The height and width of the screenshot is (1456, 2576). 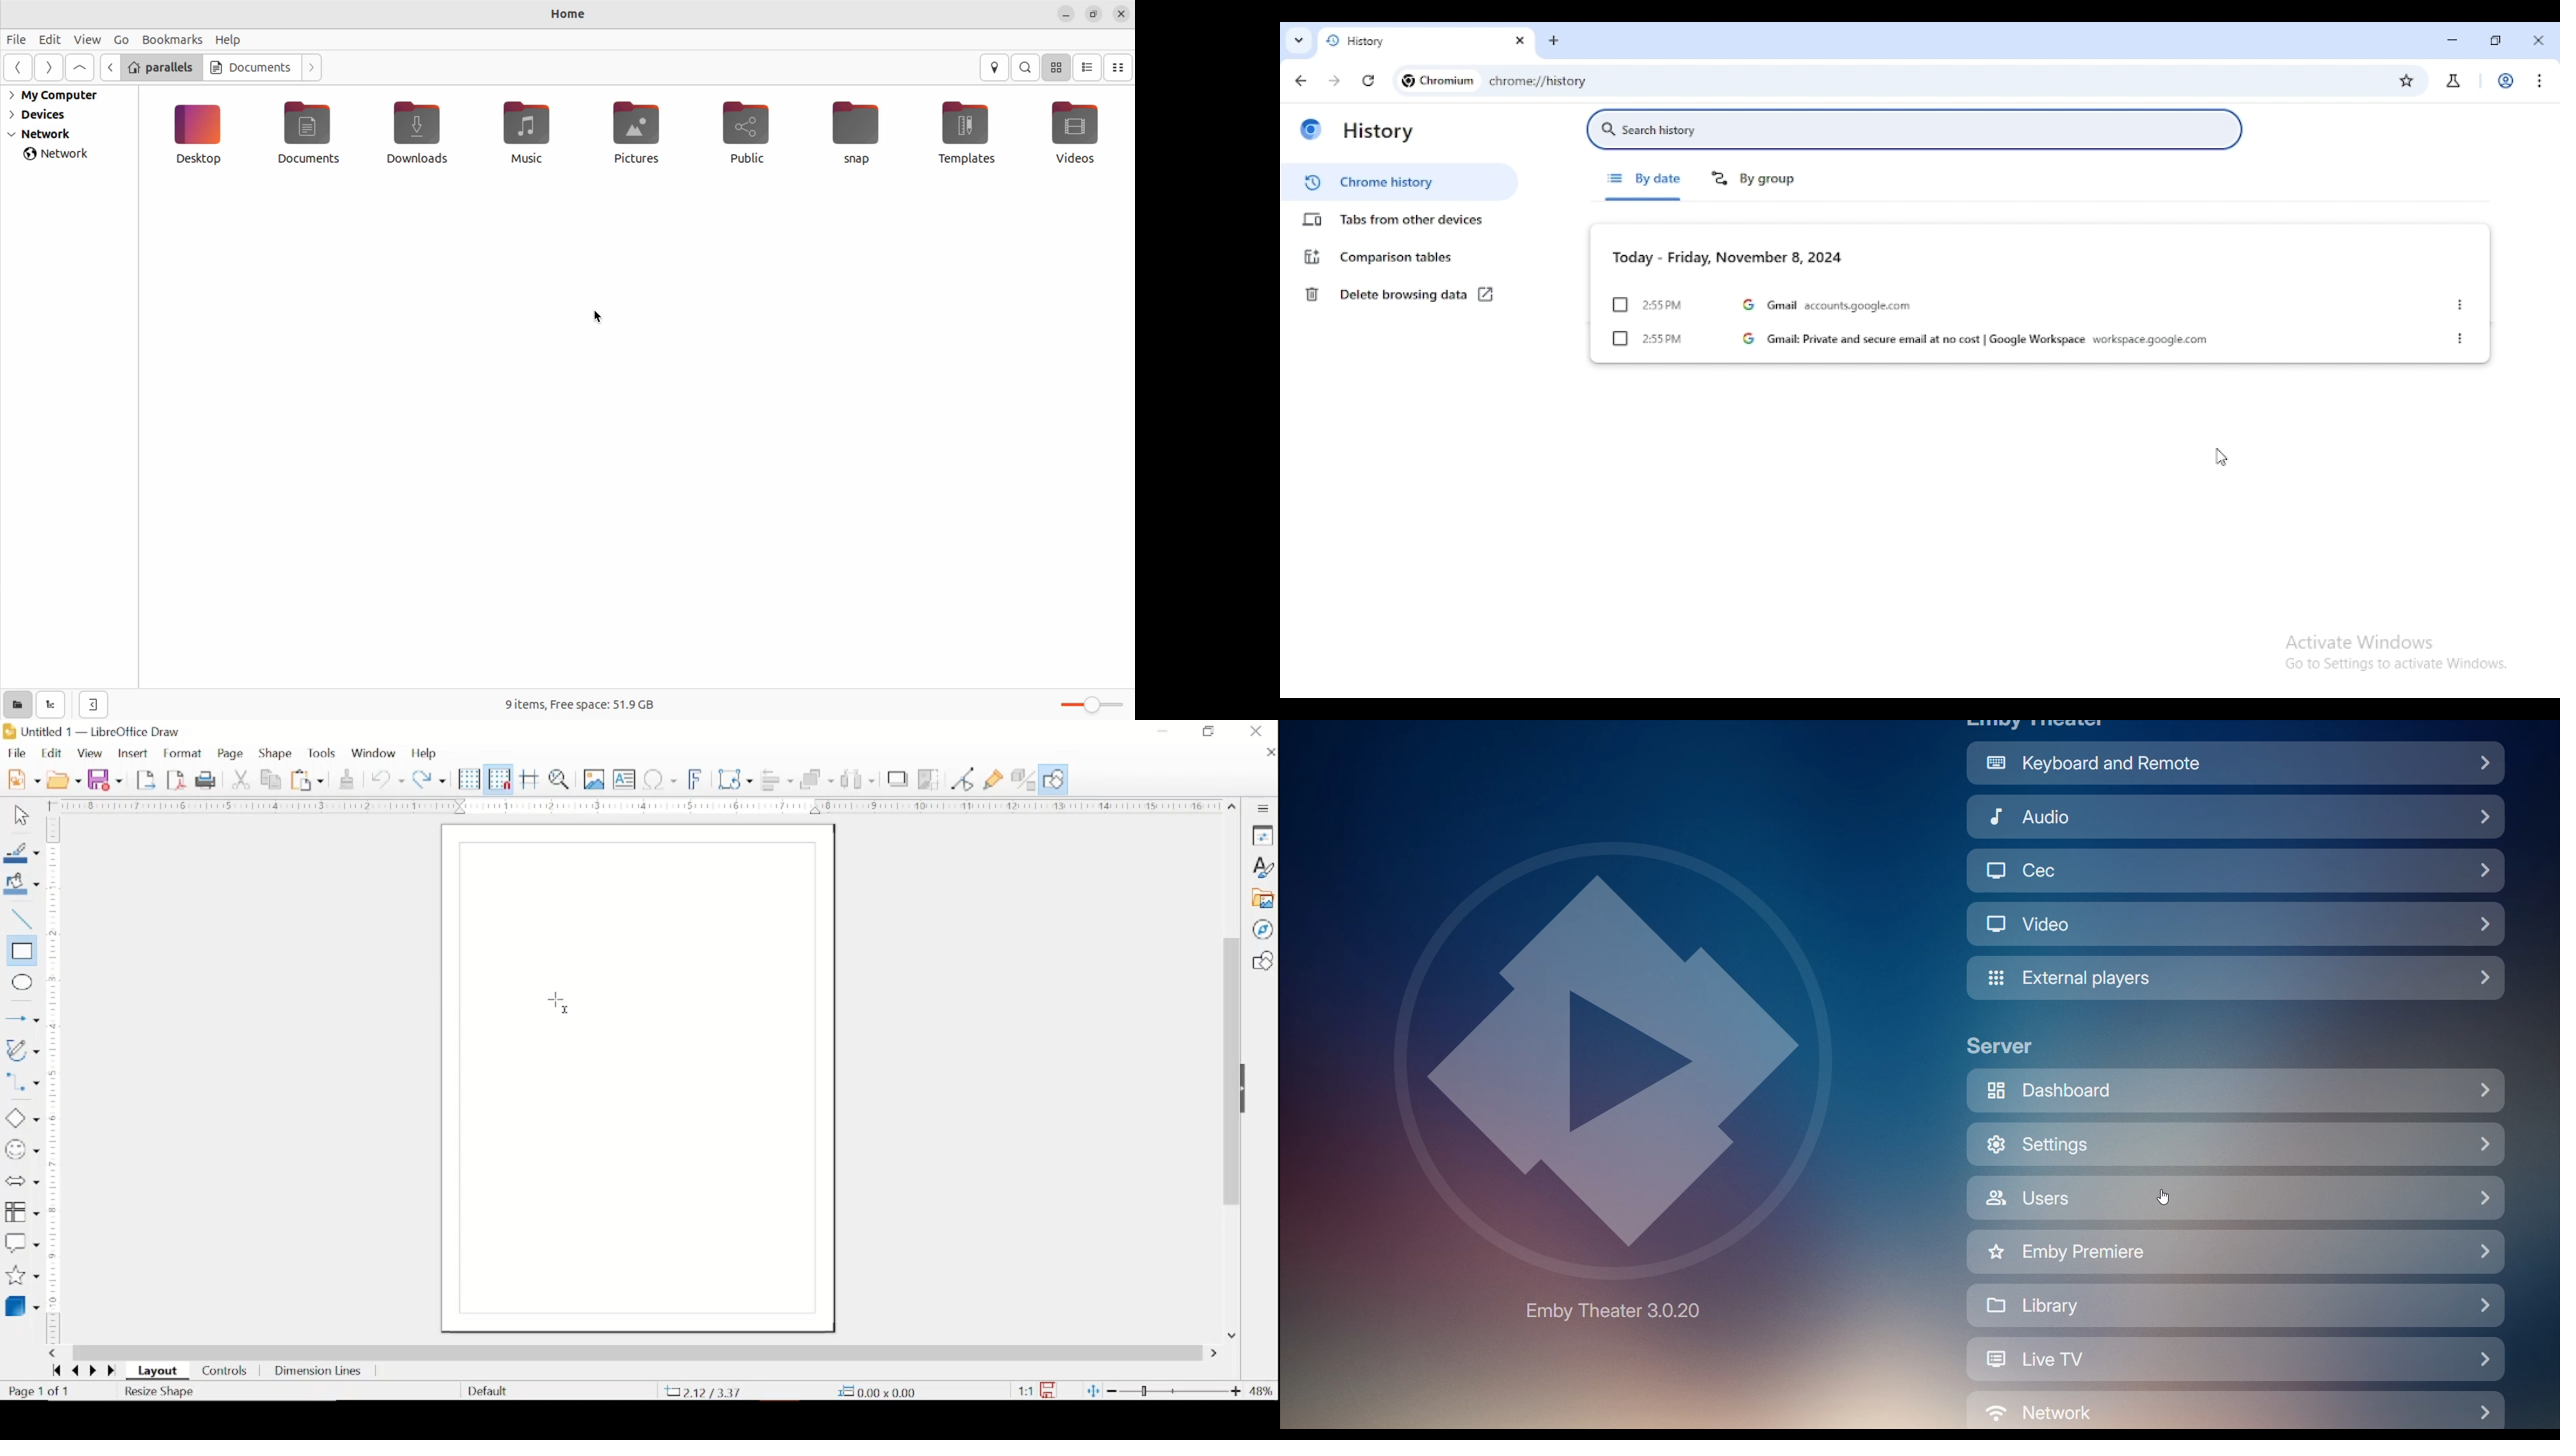 What do you see at coordinates (1378, 130) in the screenshot?
I see `history` at bounding box center [1378, 130].